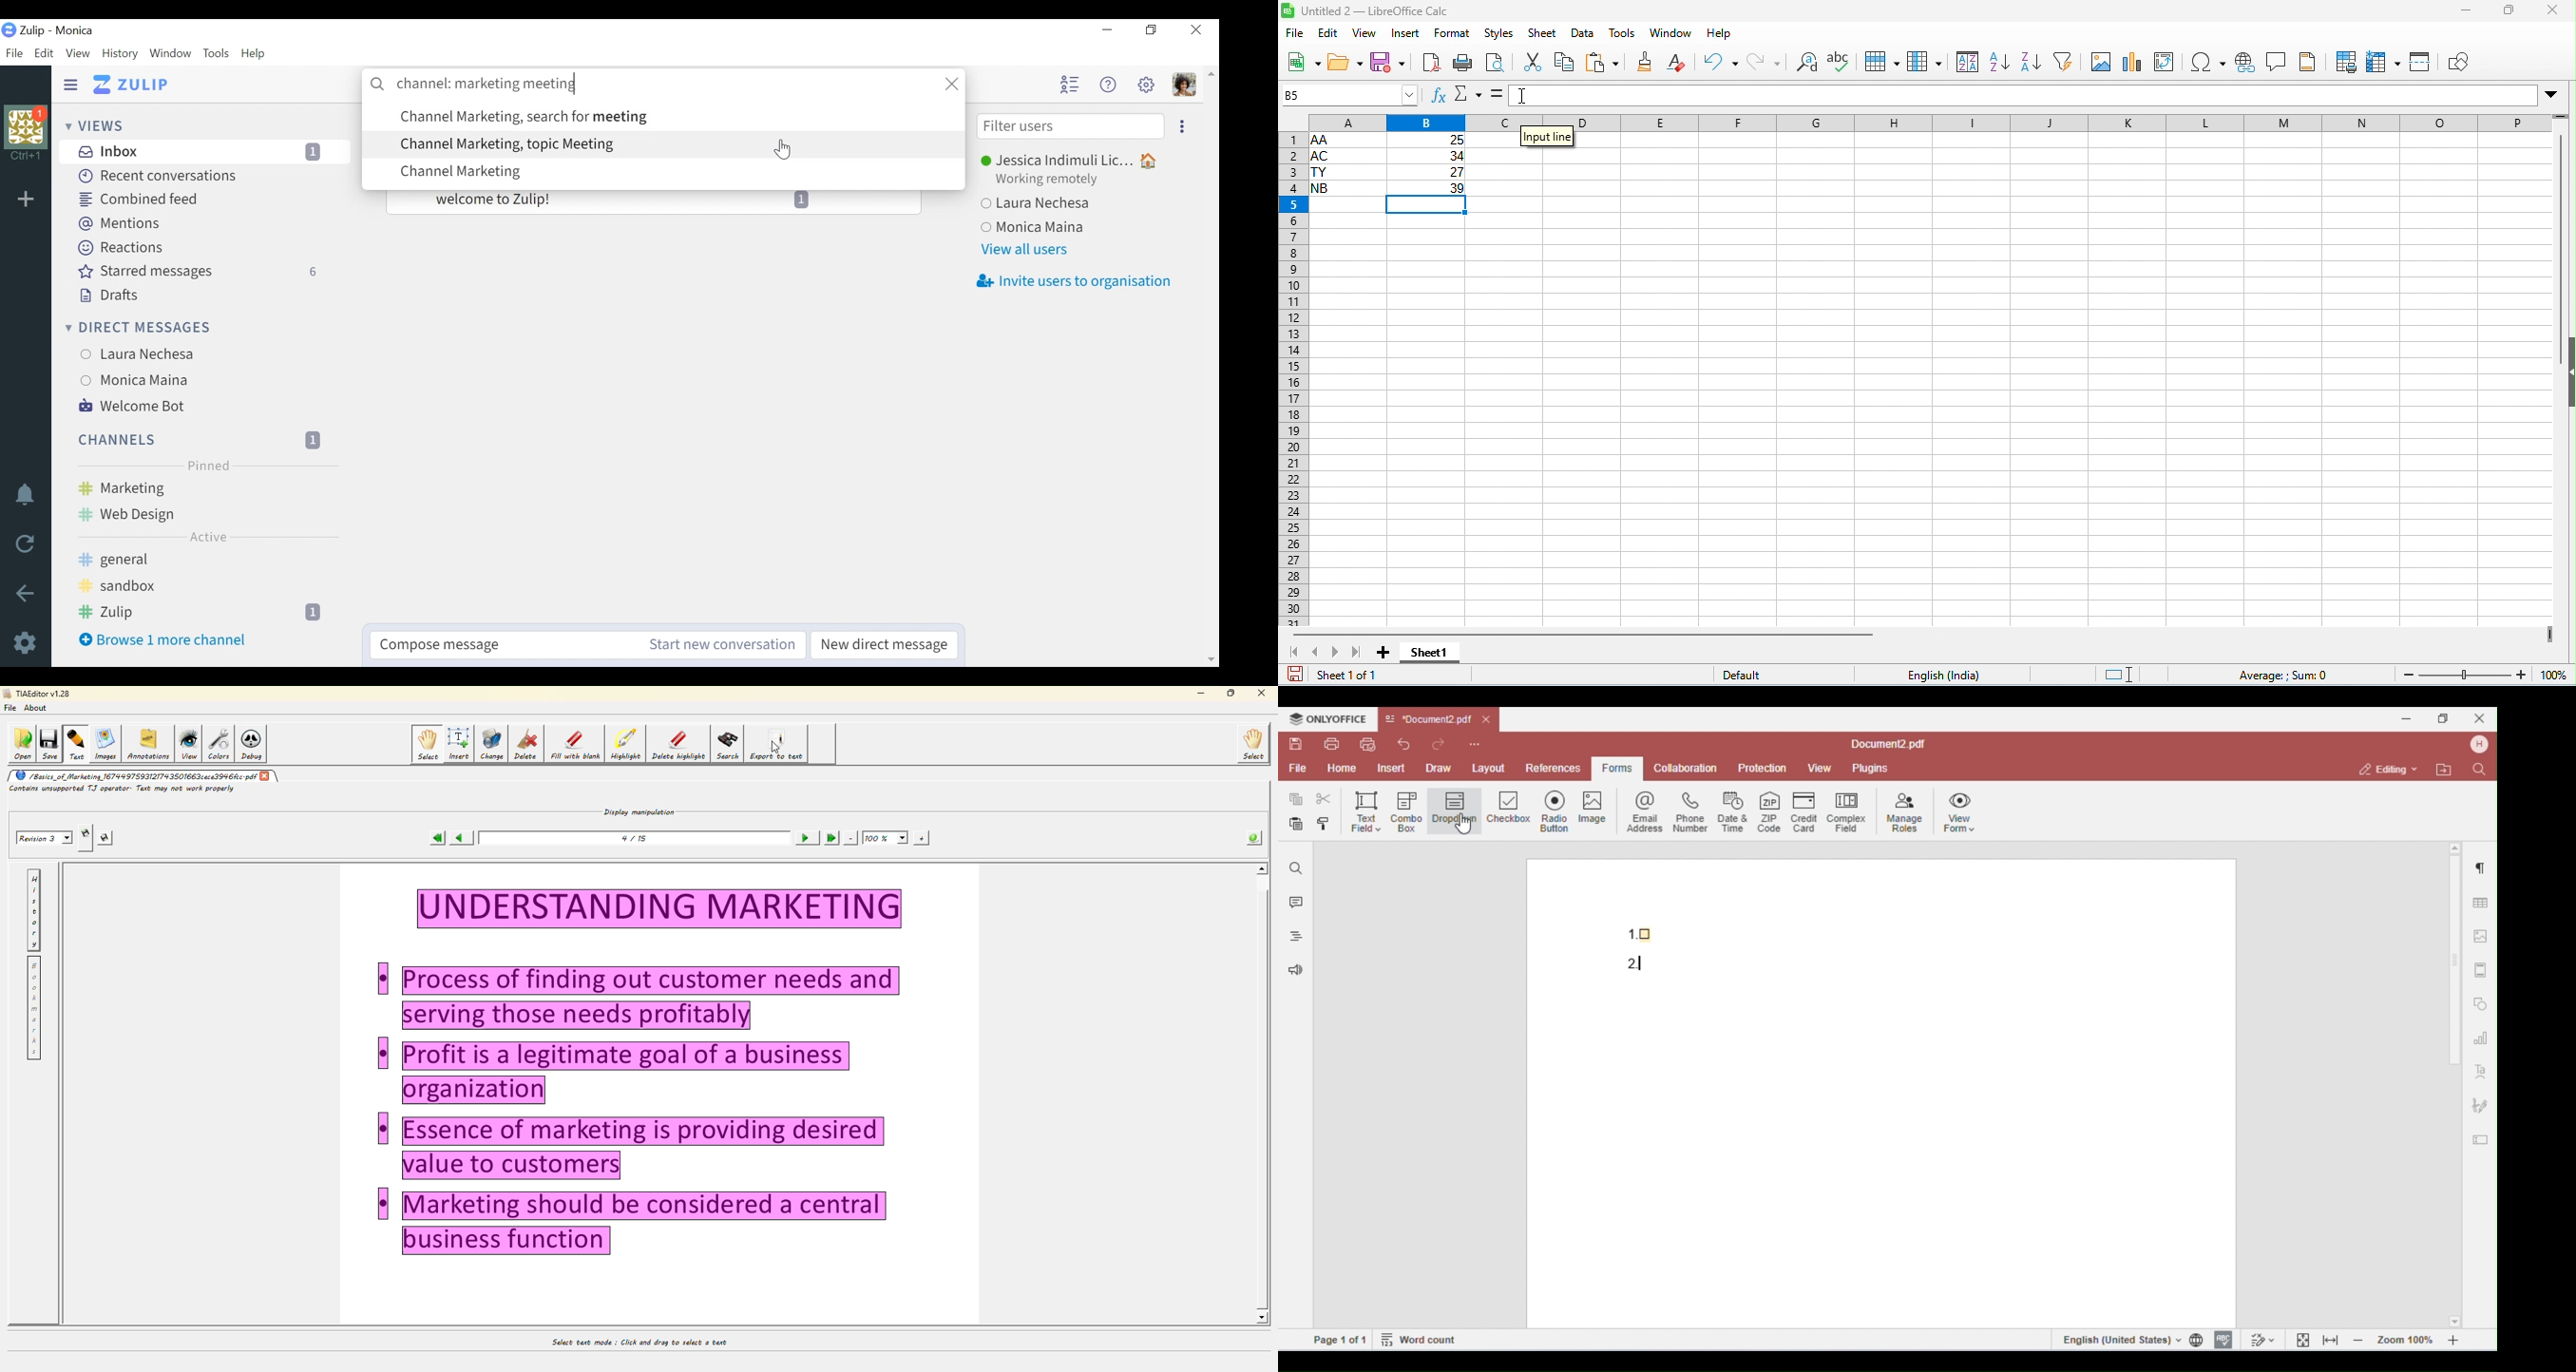 The width and height of the screenshot is (2576, 1372). What do you see at coordinates (658, 144) in the screenshot?
I see `search option: Channel Marketing, topic Meeting` at bounding box center [658, 144].